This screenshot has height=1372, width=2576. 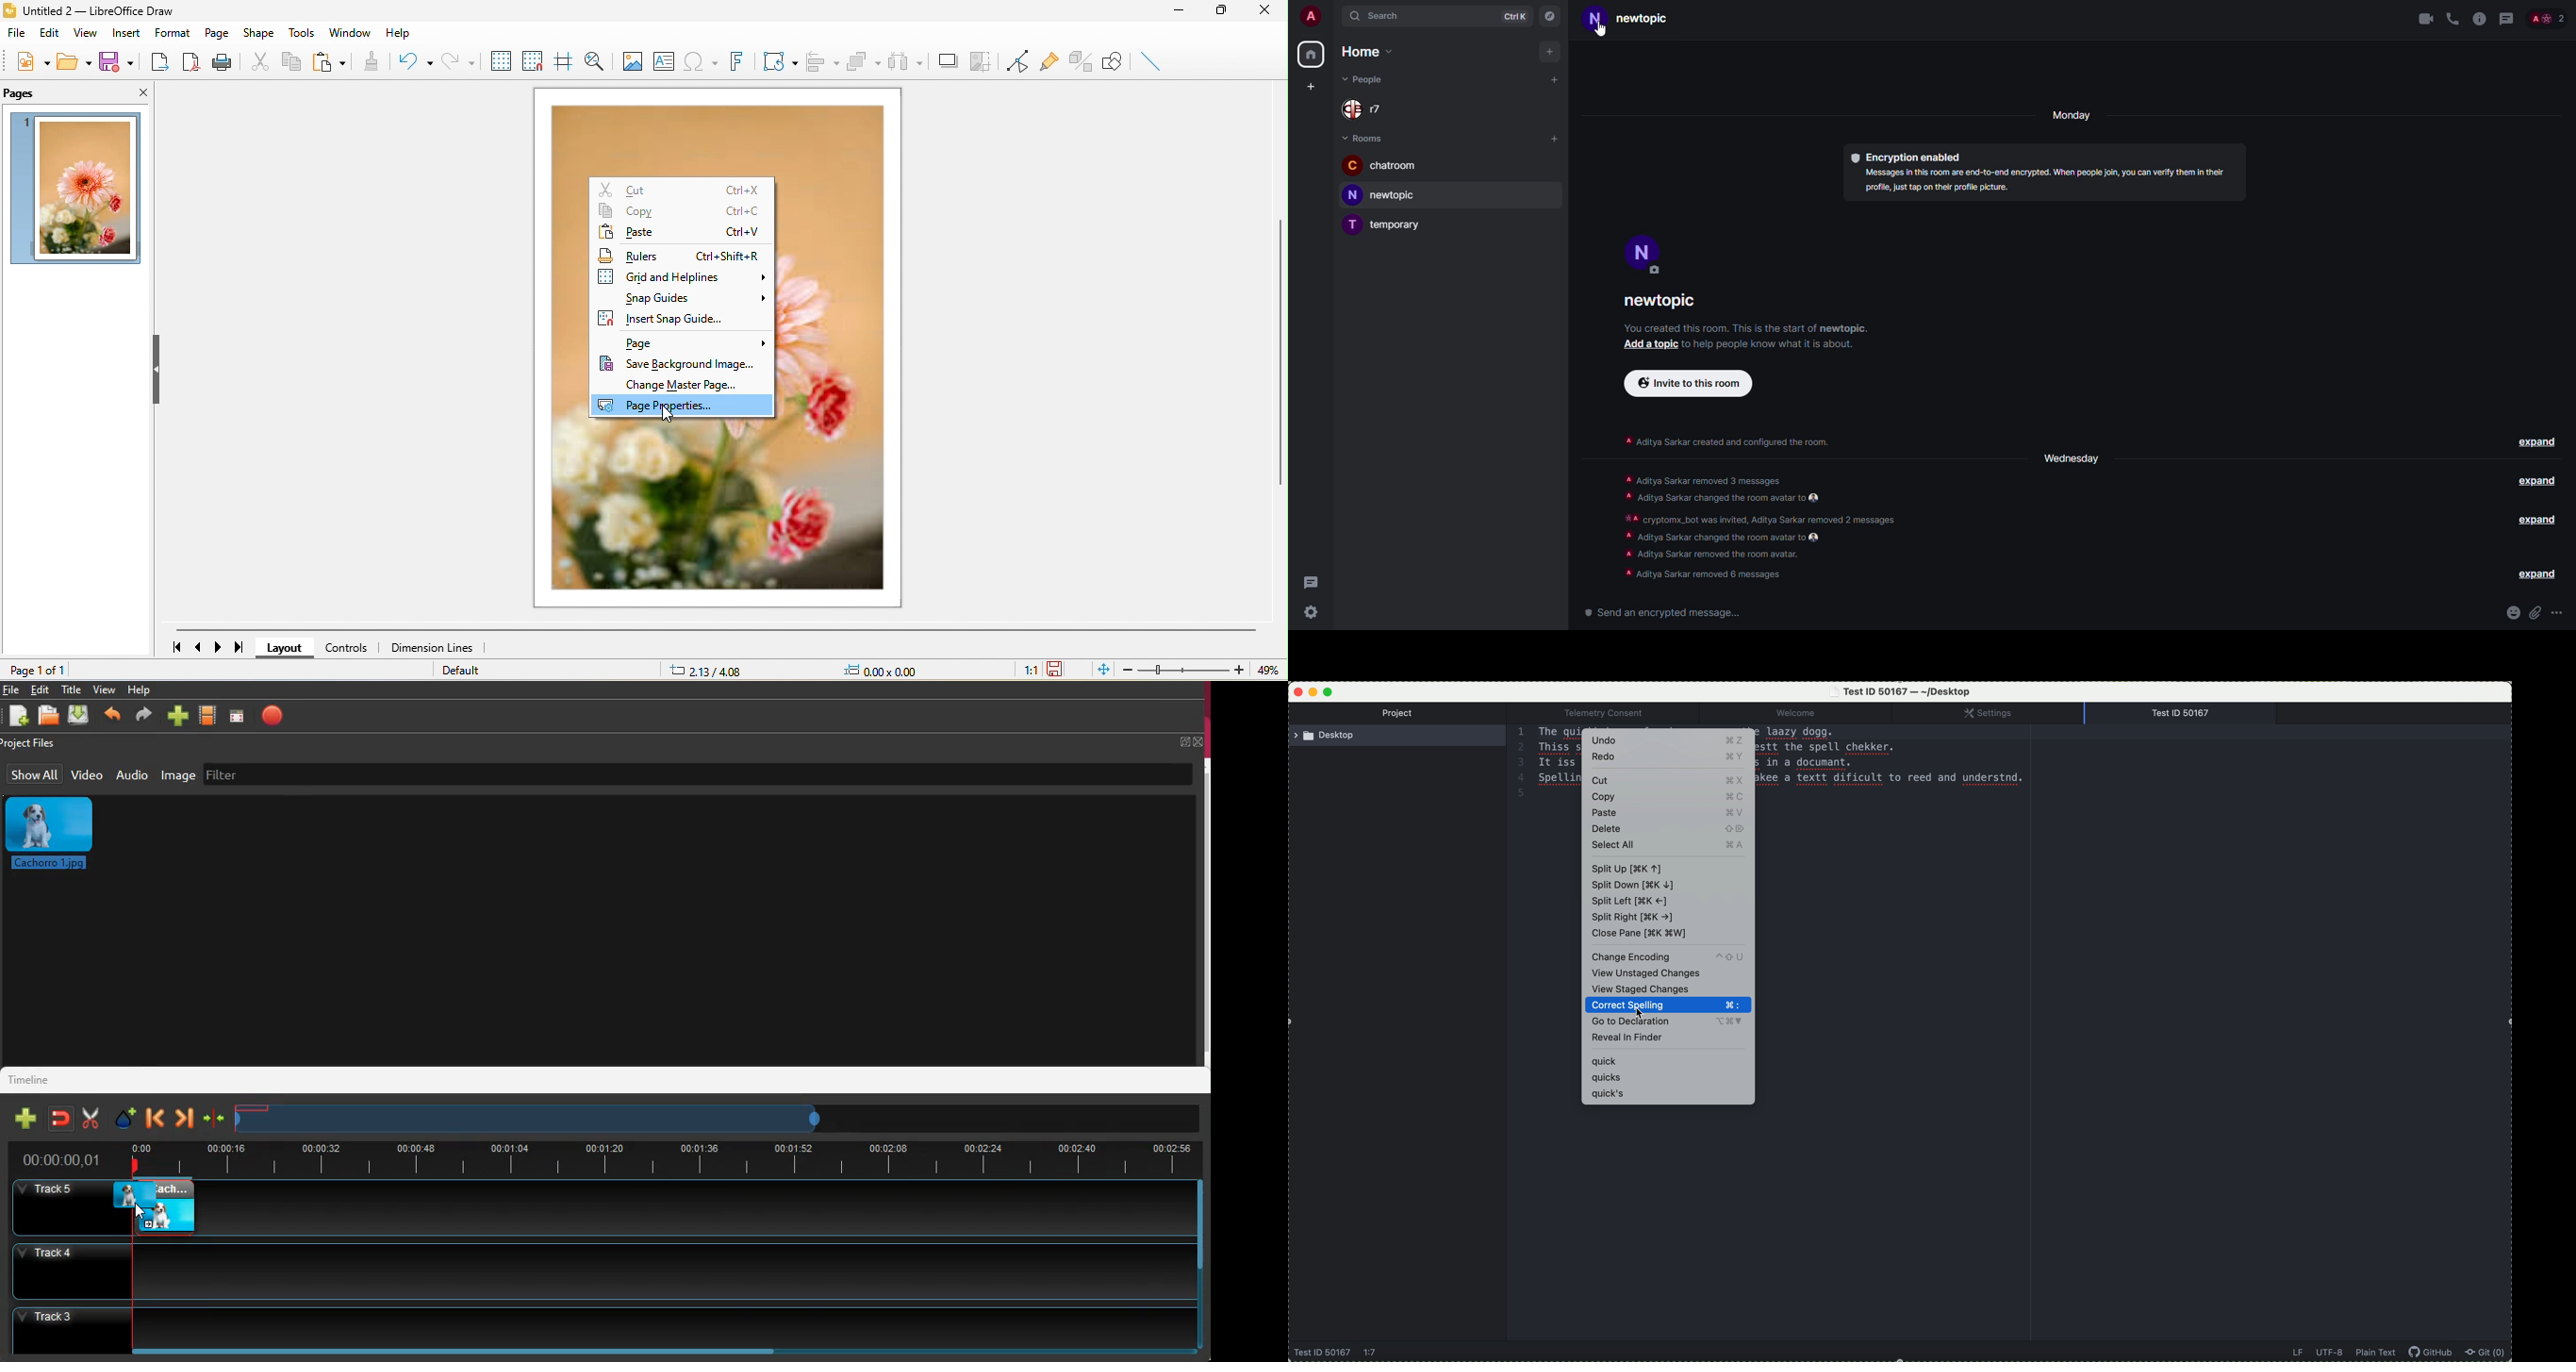 What do you see at coordinates (532, 58) in the screenshot?
I see `snap to grid` at bounding box center [532, 58].